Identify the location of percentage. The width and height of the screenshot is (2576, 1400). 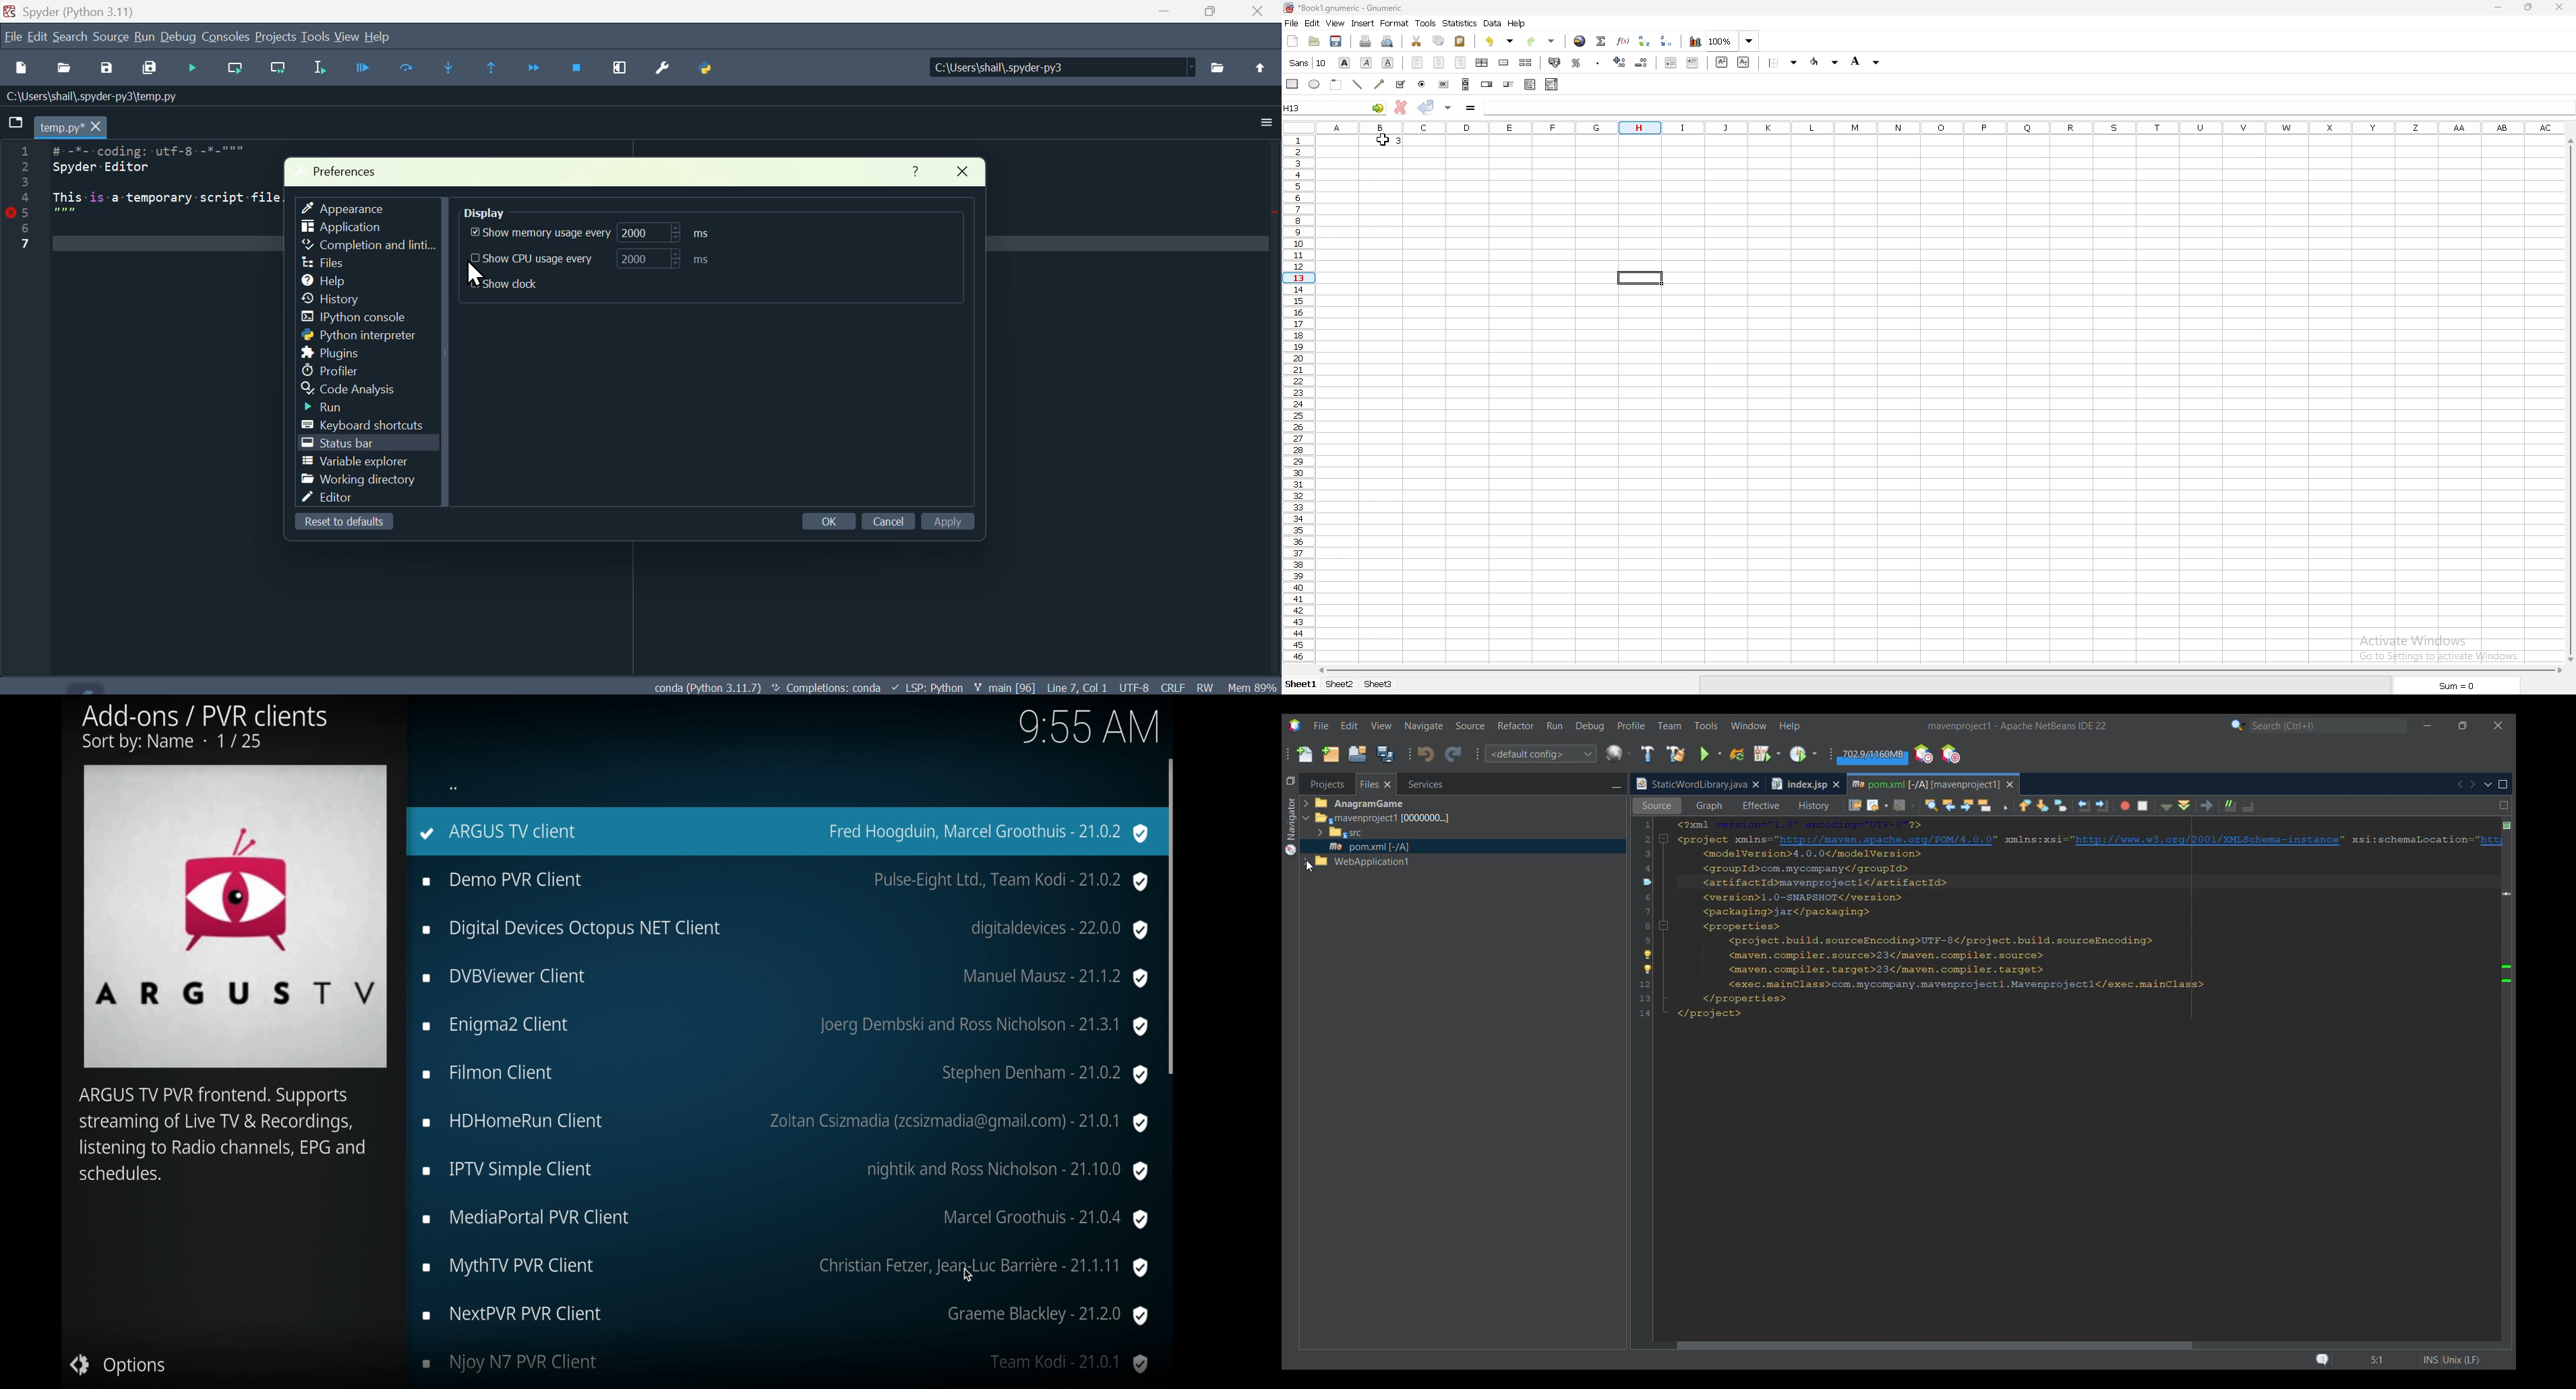
(1576, 63).